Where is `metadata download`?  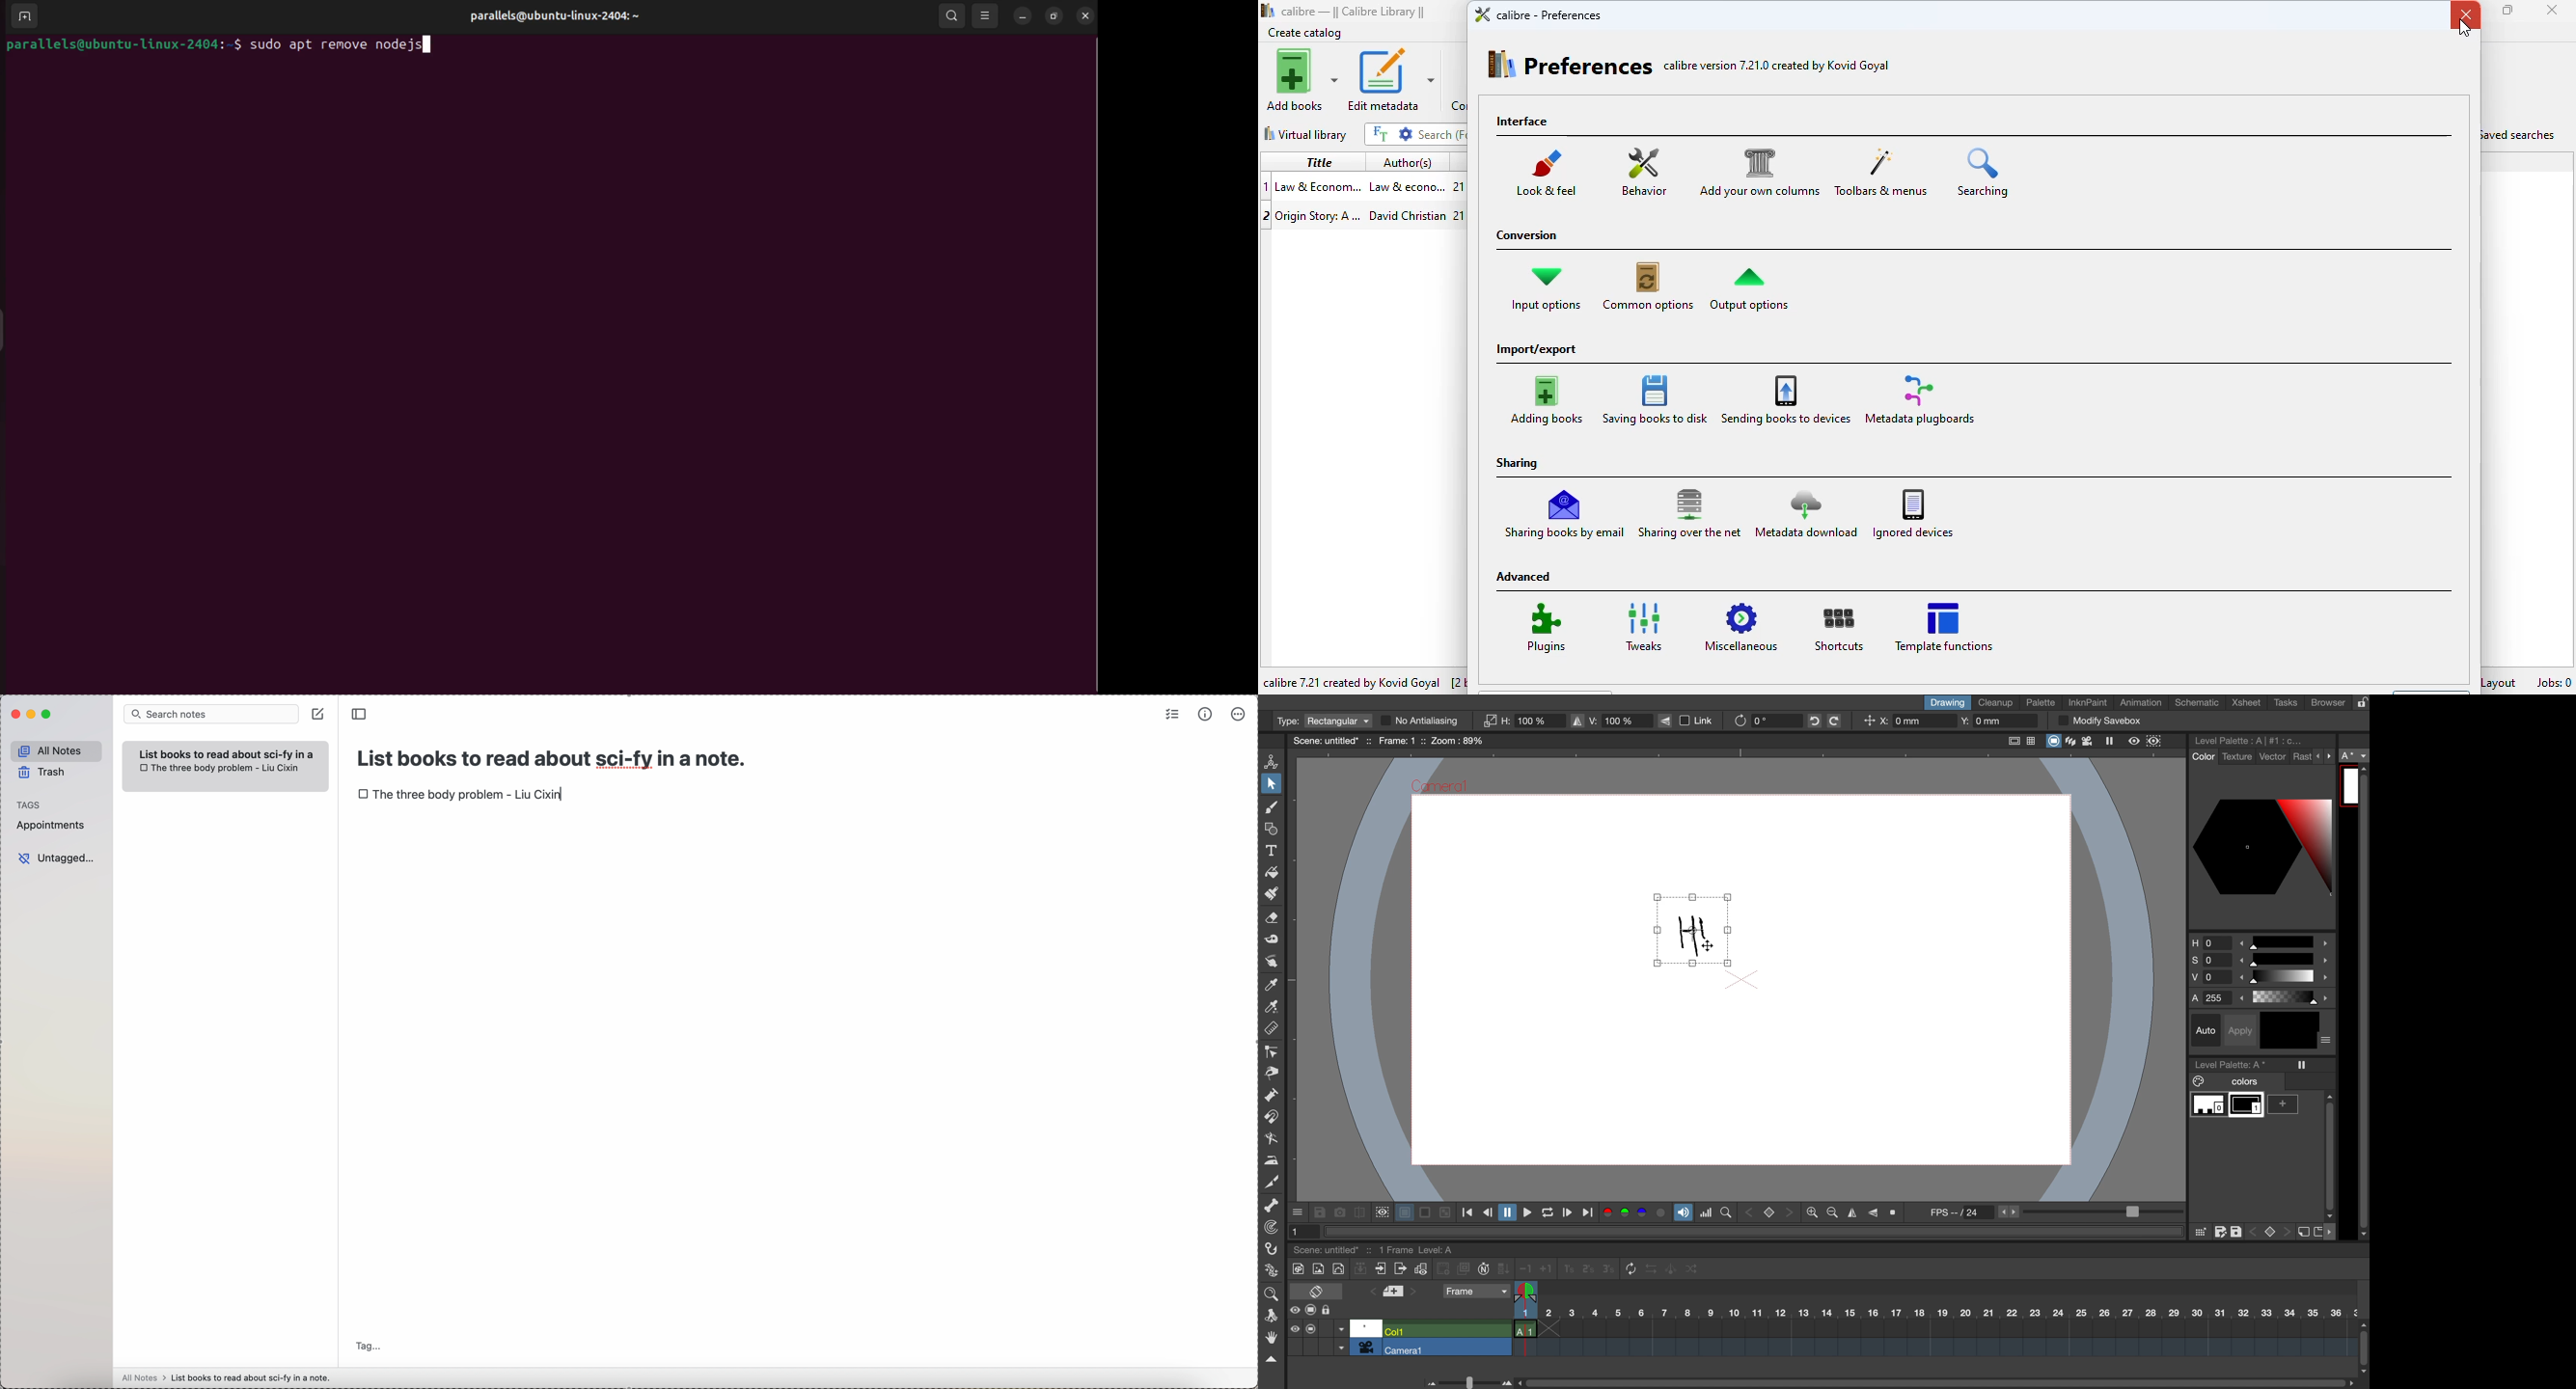 metadata download is located at coordinates (1806, 510).